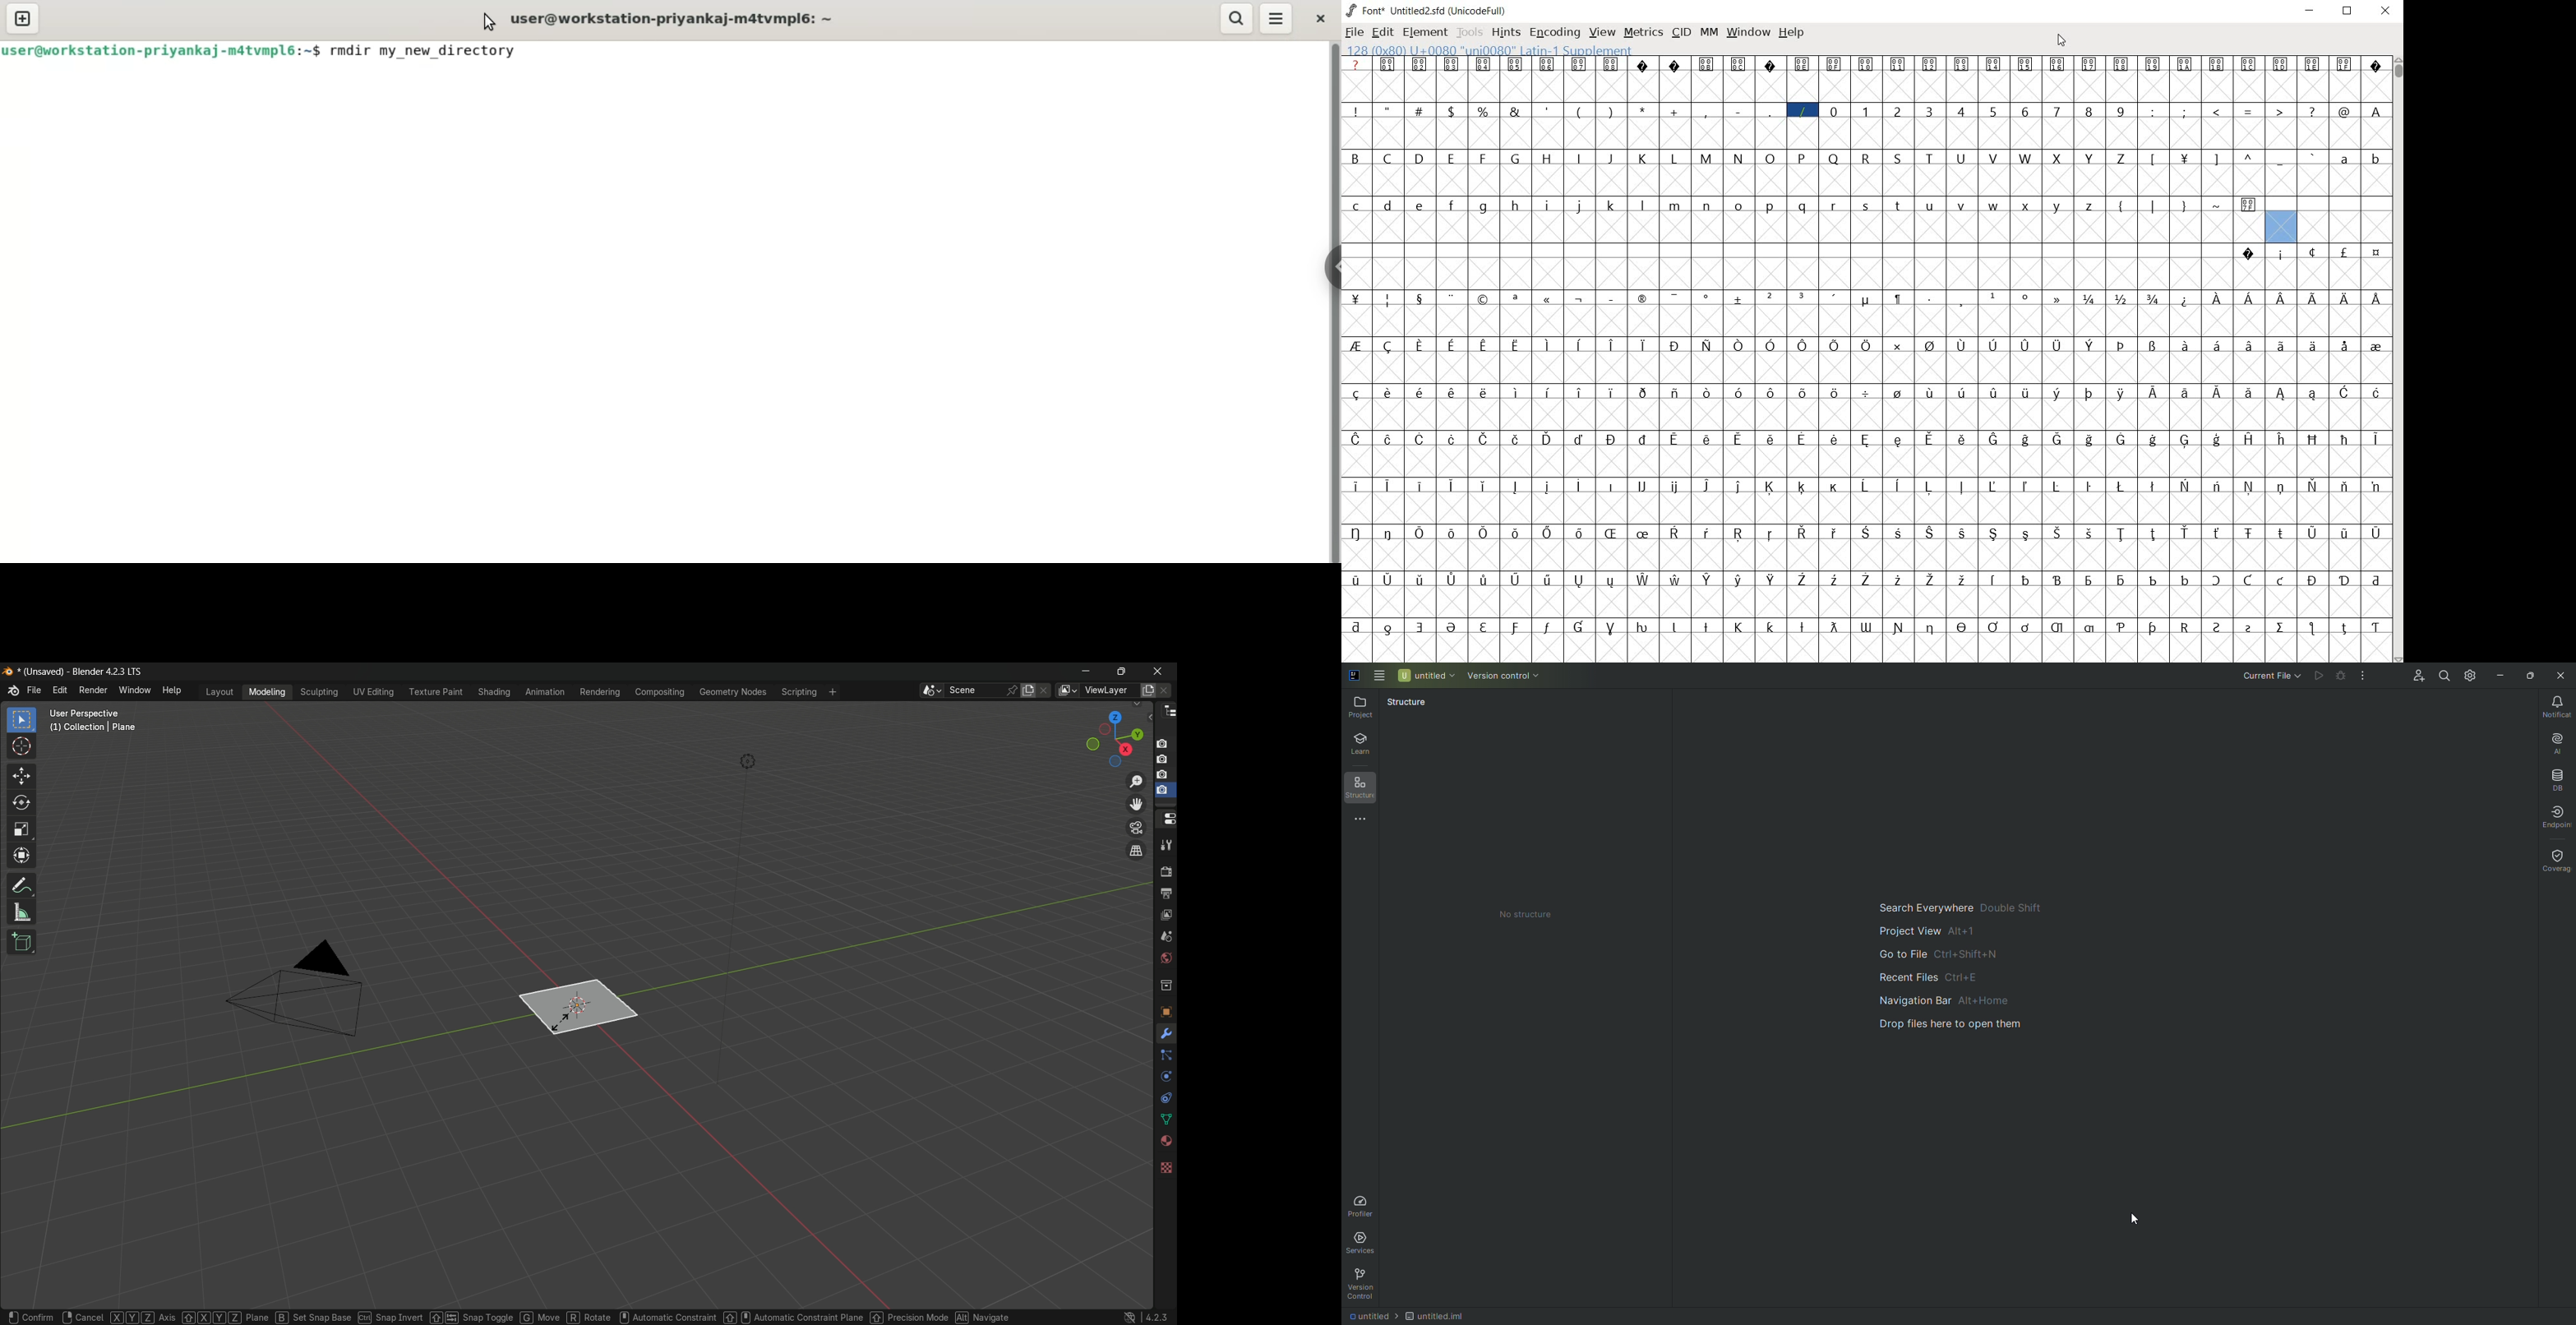  Describe the element at coordinates (1929, 158) in the screenshot. I see `glyph` at that location.